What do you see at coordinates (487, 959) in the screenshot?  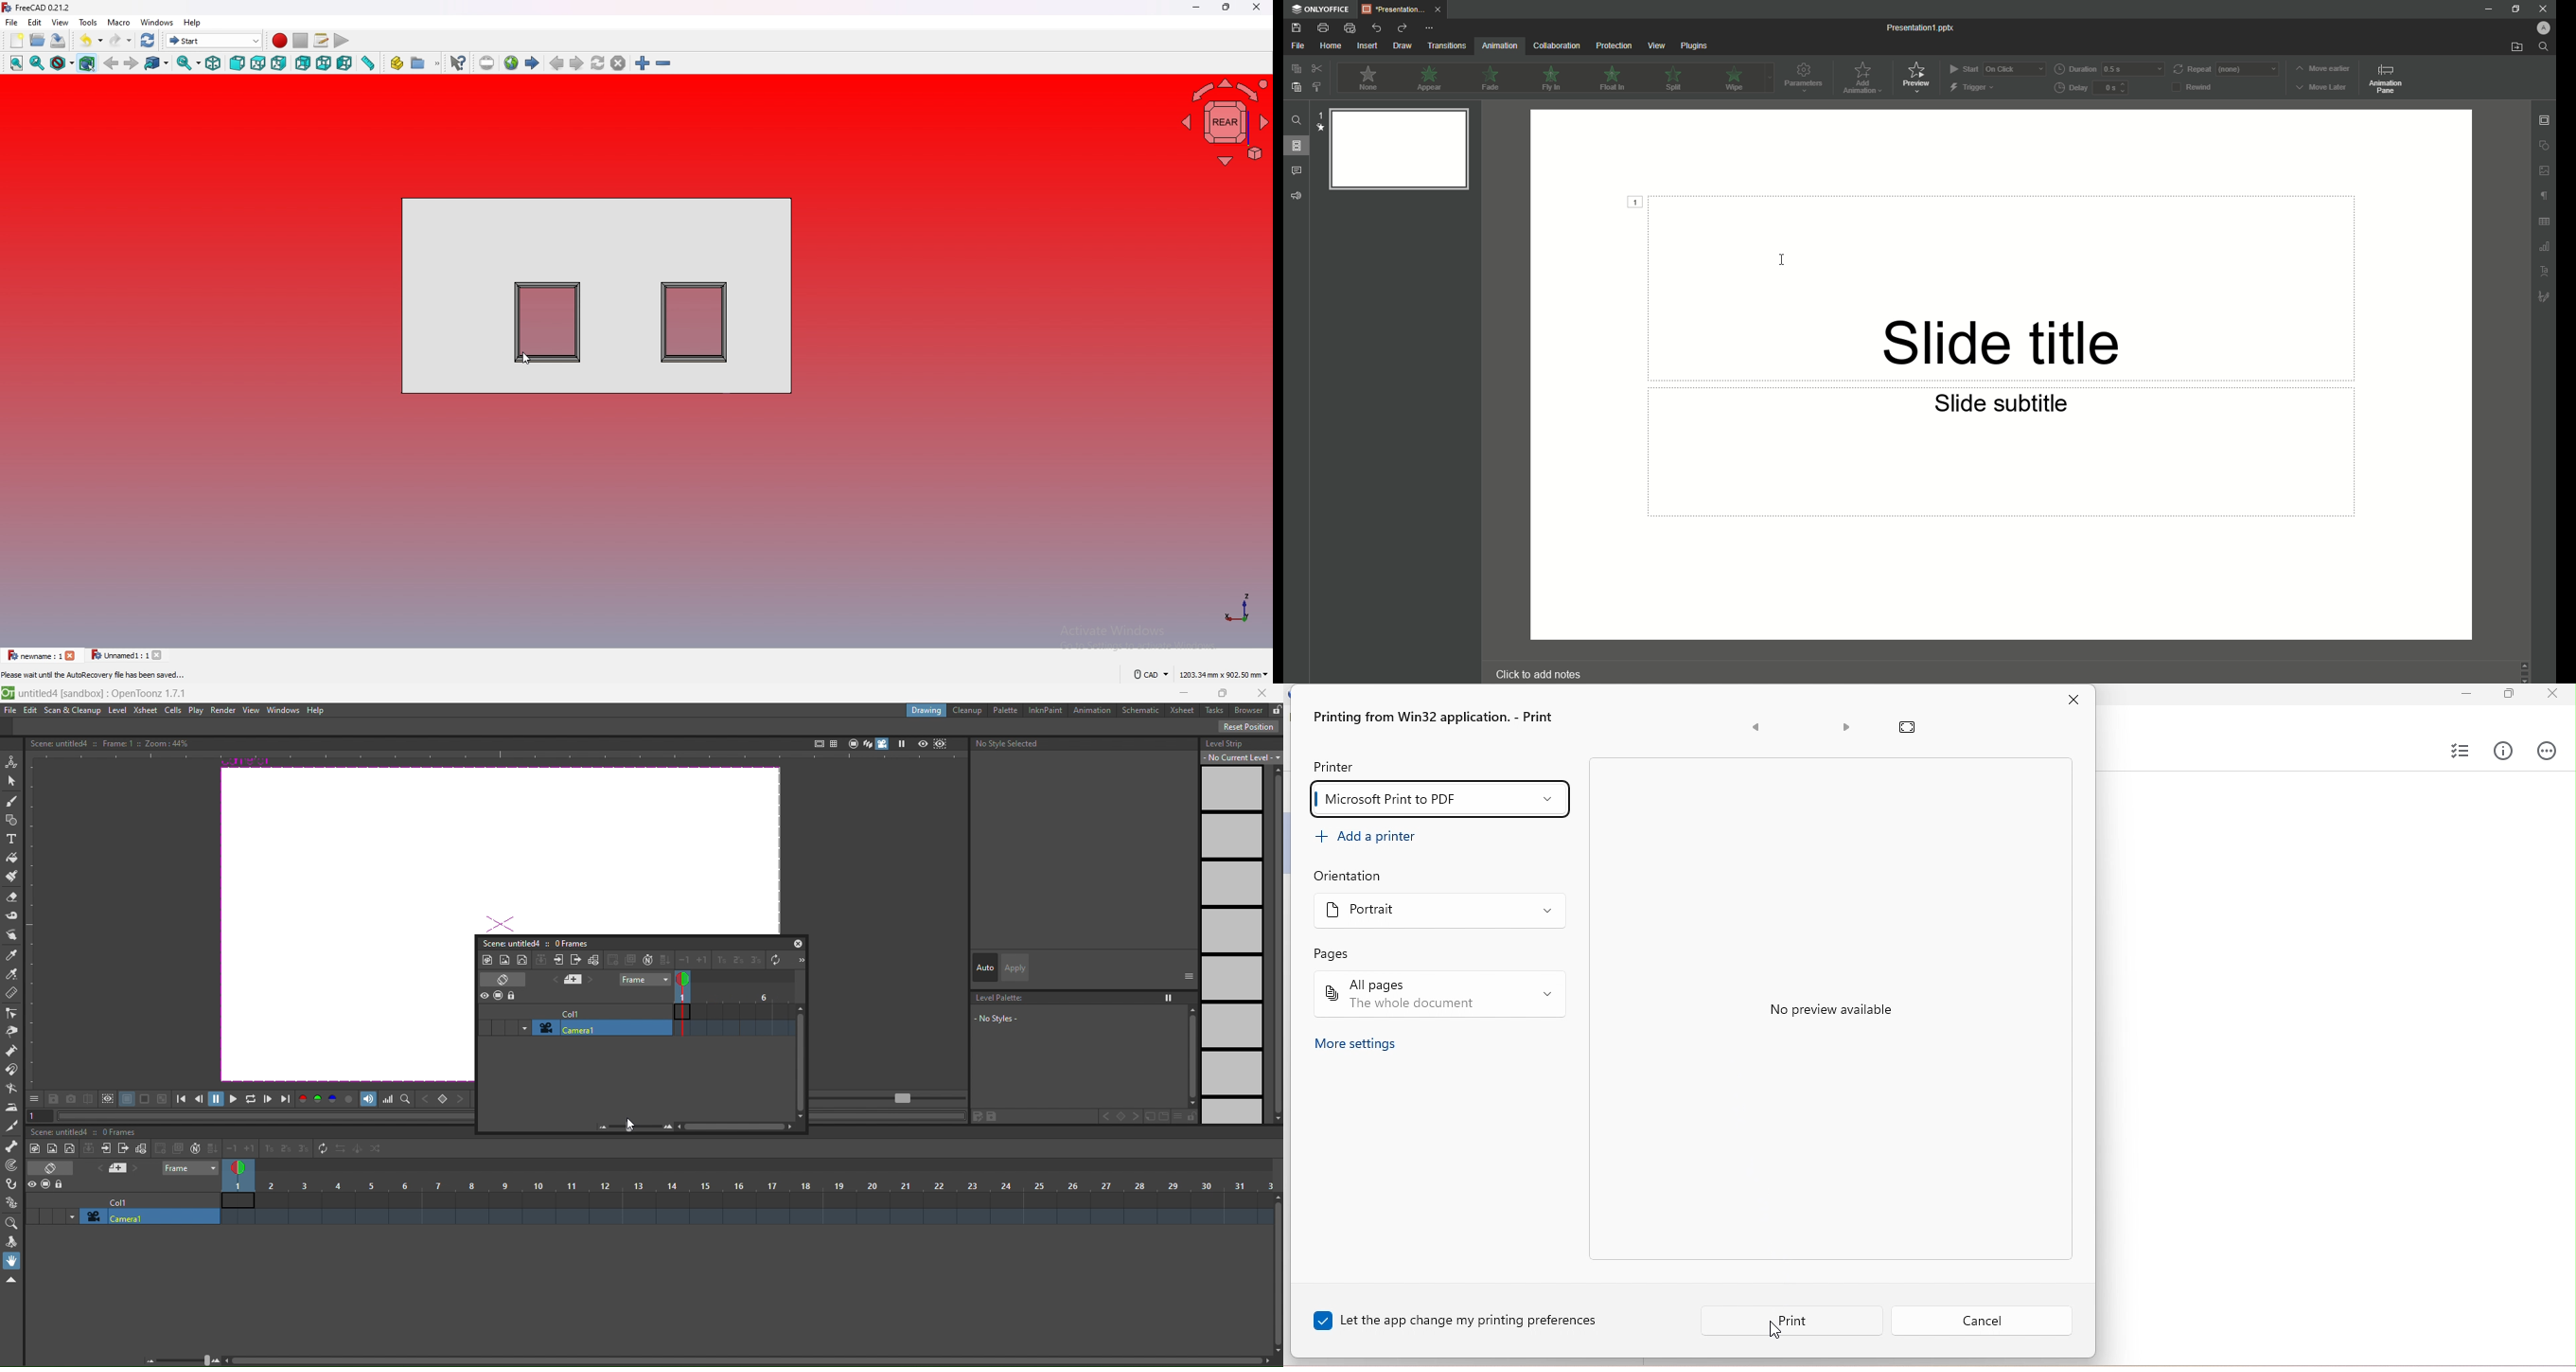 I see `new toonz raster level` at bounding box center [487, 959].